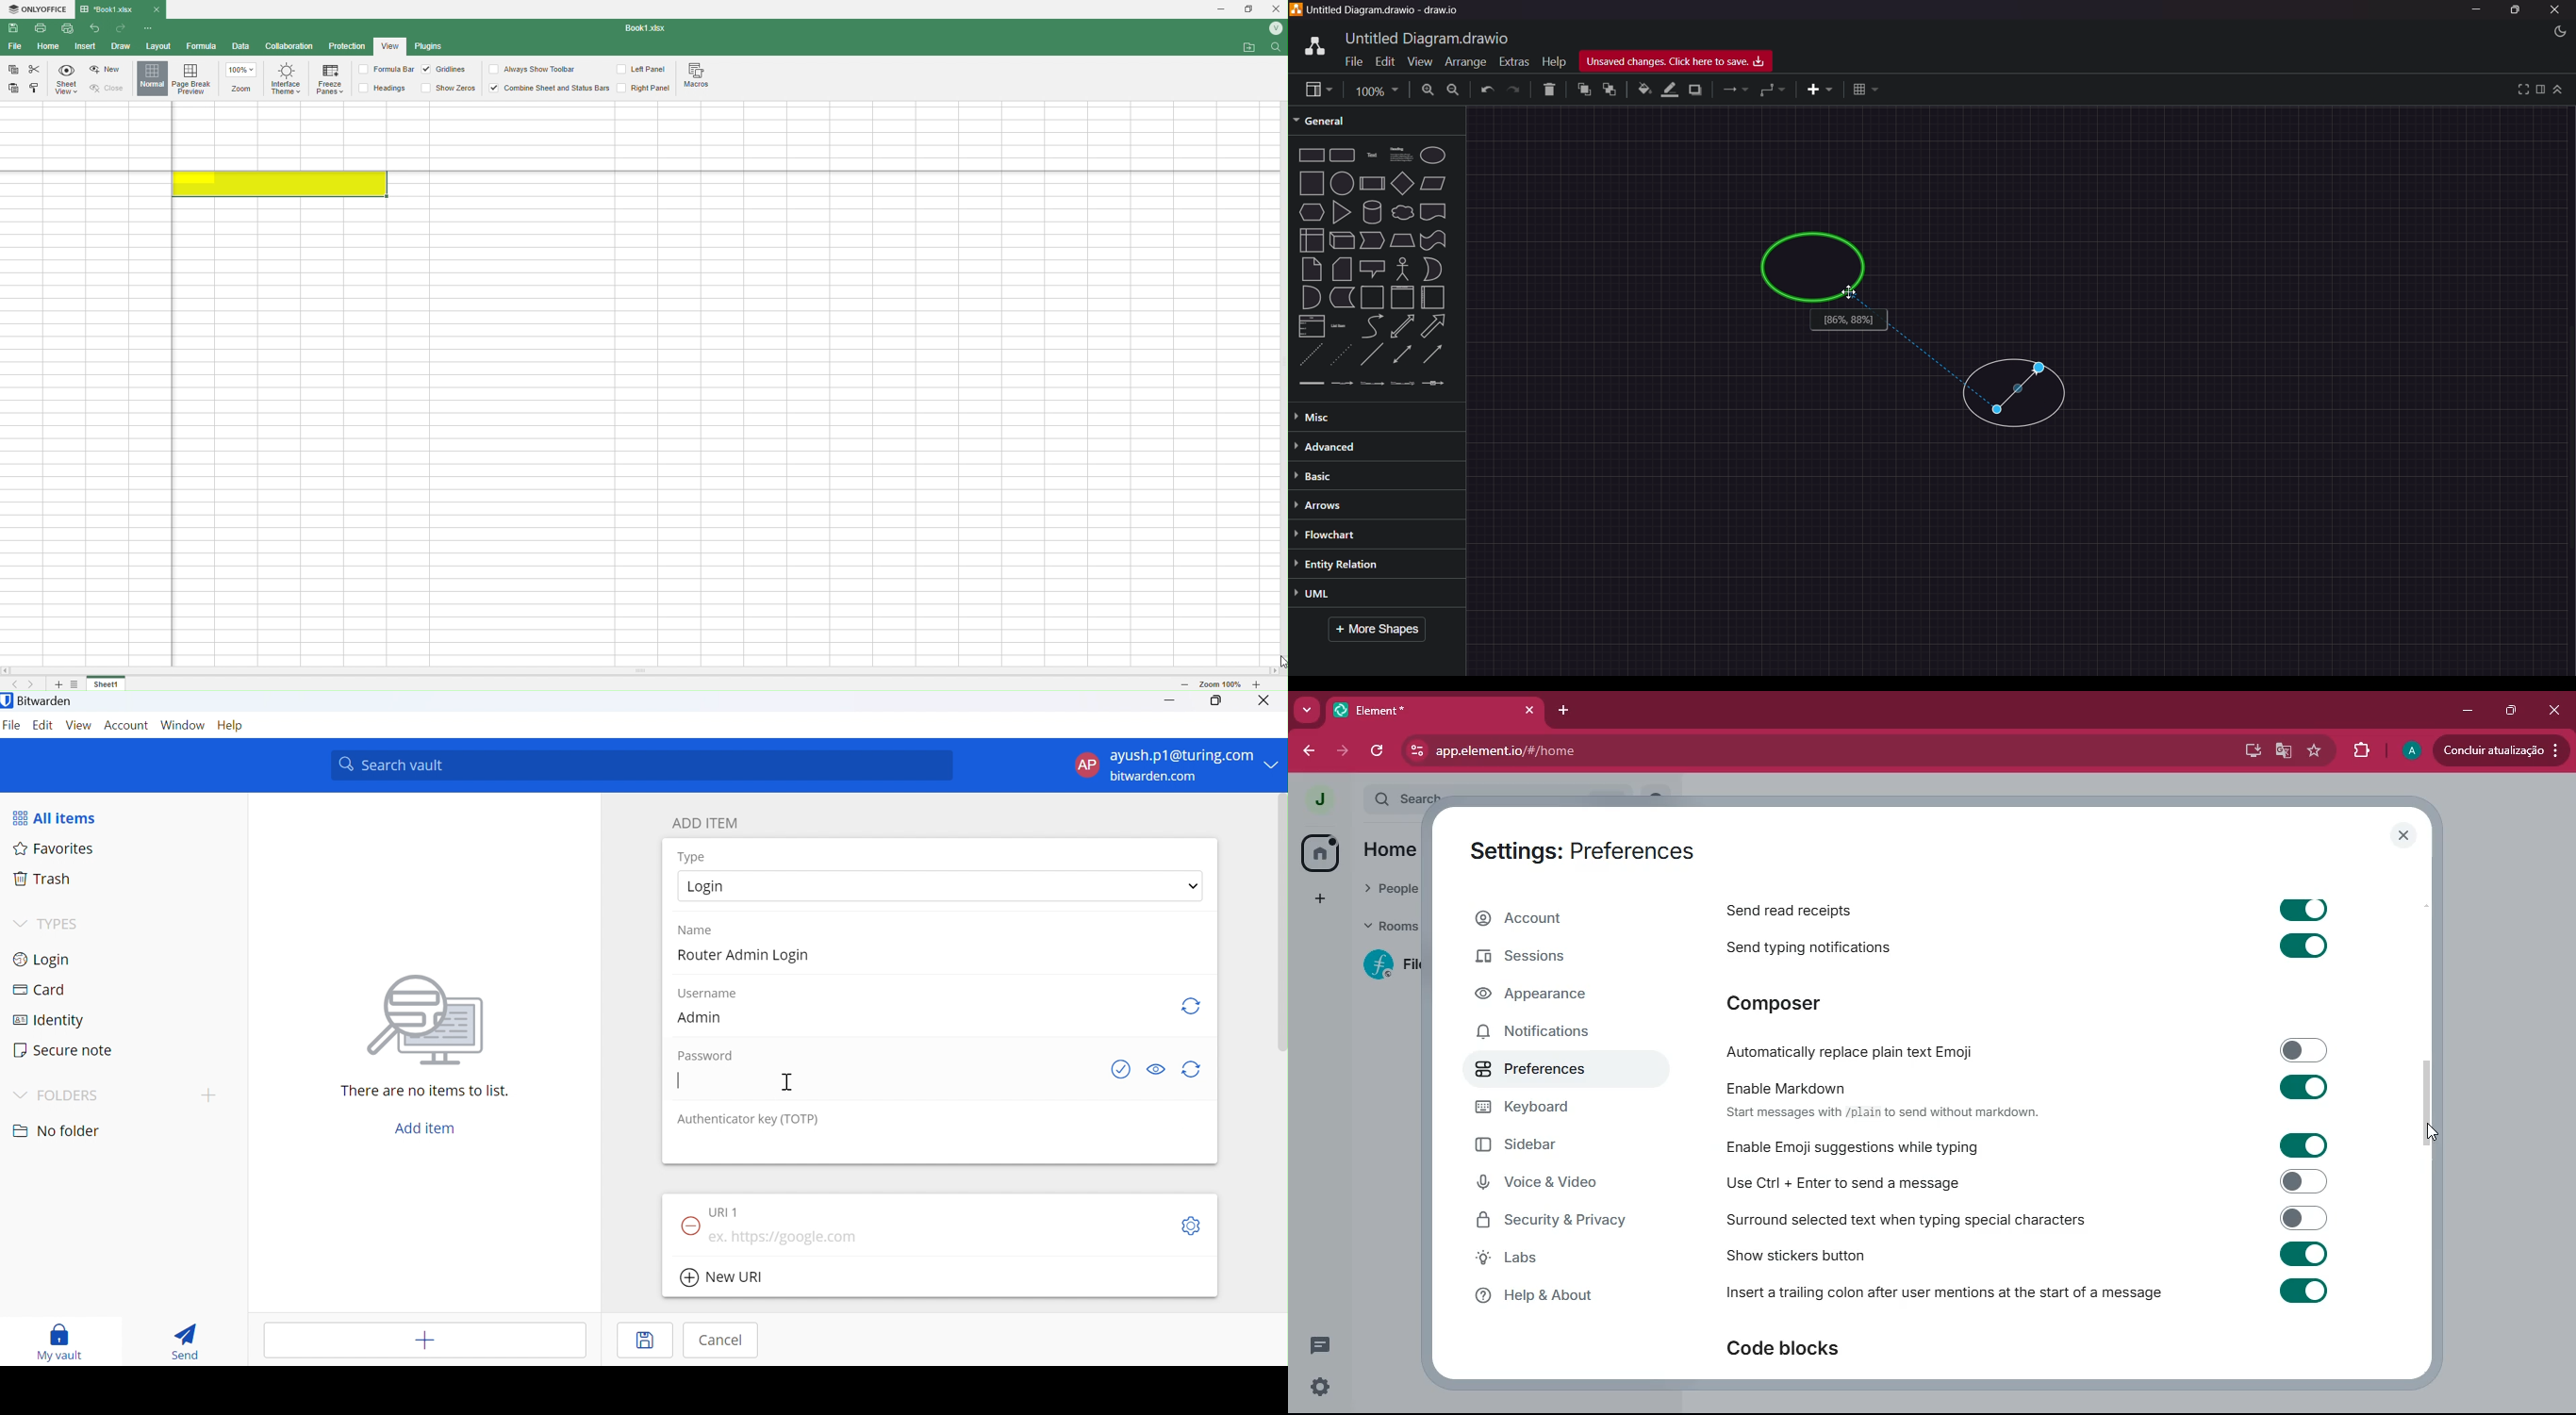 Image resolution: width=2576 pixels, height=1428 pixels. Describe the element at coordinates (1815, 90) in the screenshot. I see `insert` at that location.